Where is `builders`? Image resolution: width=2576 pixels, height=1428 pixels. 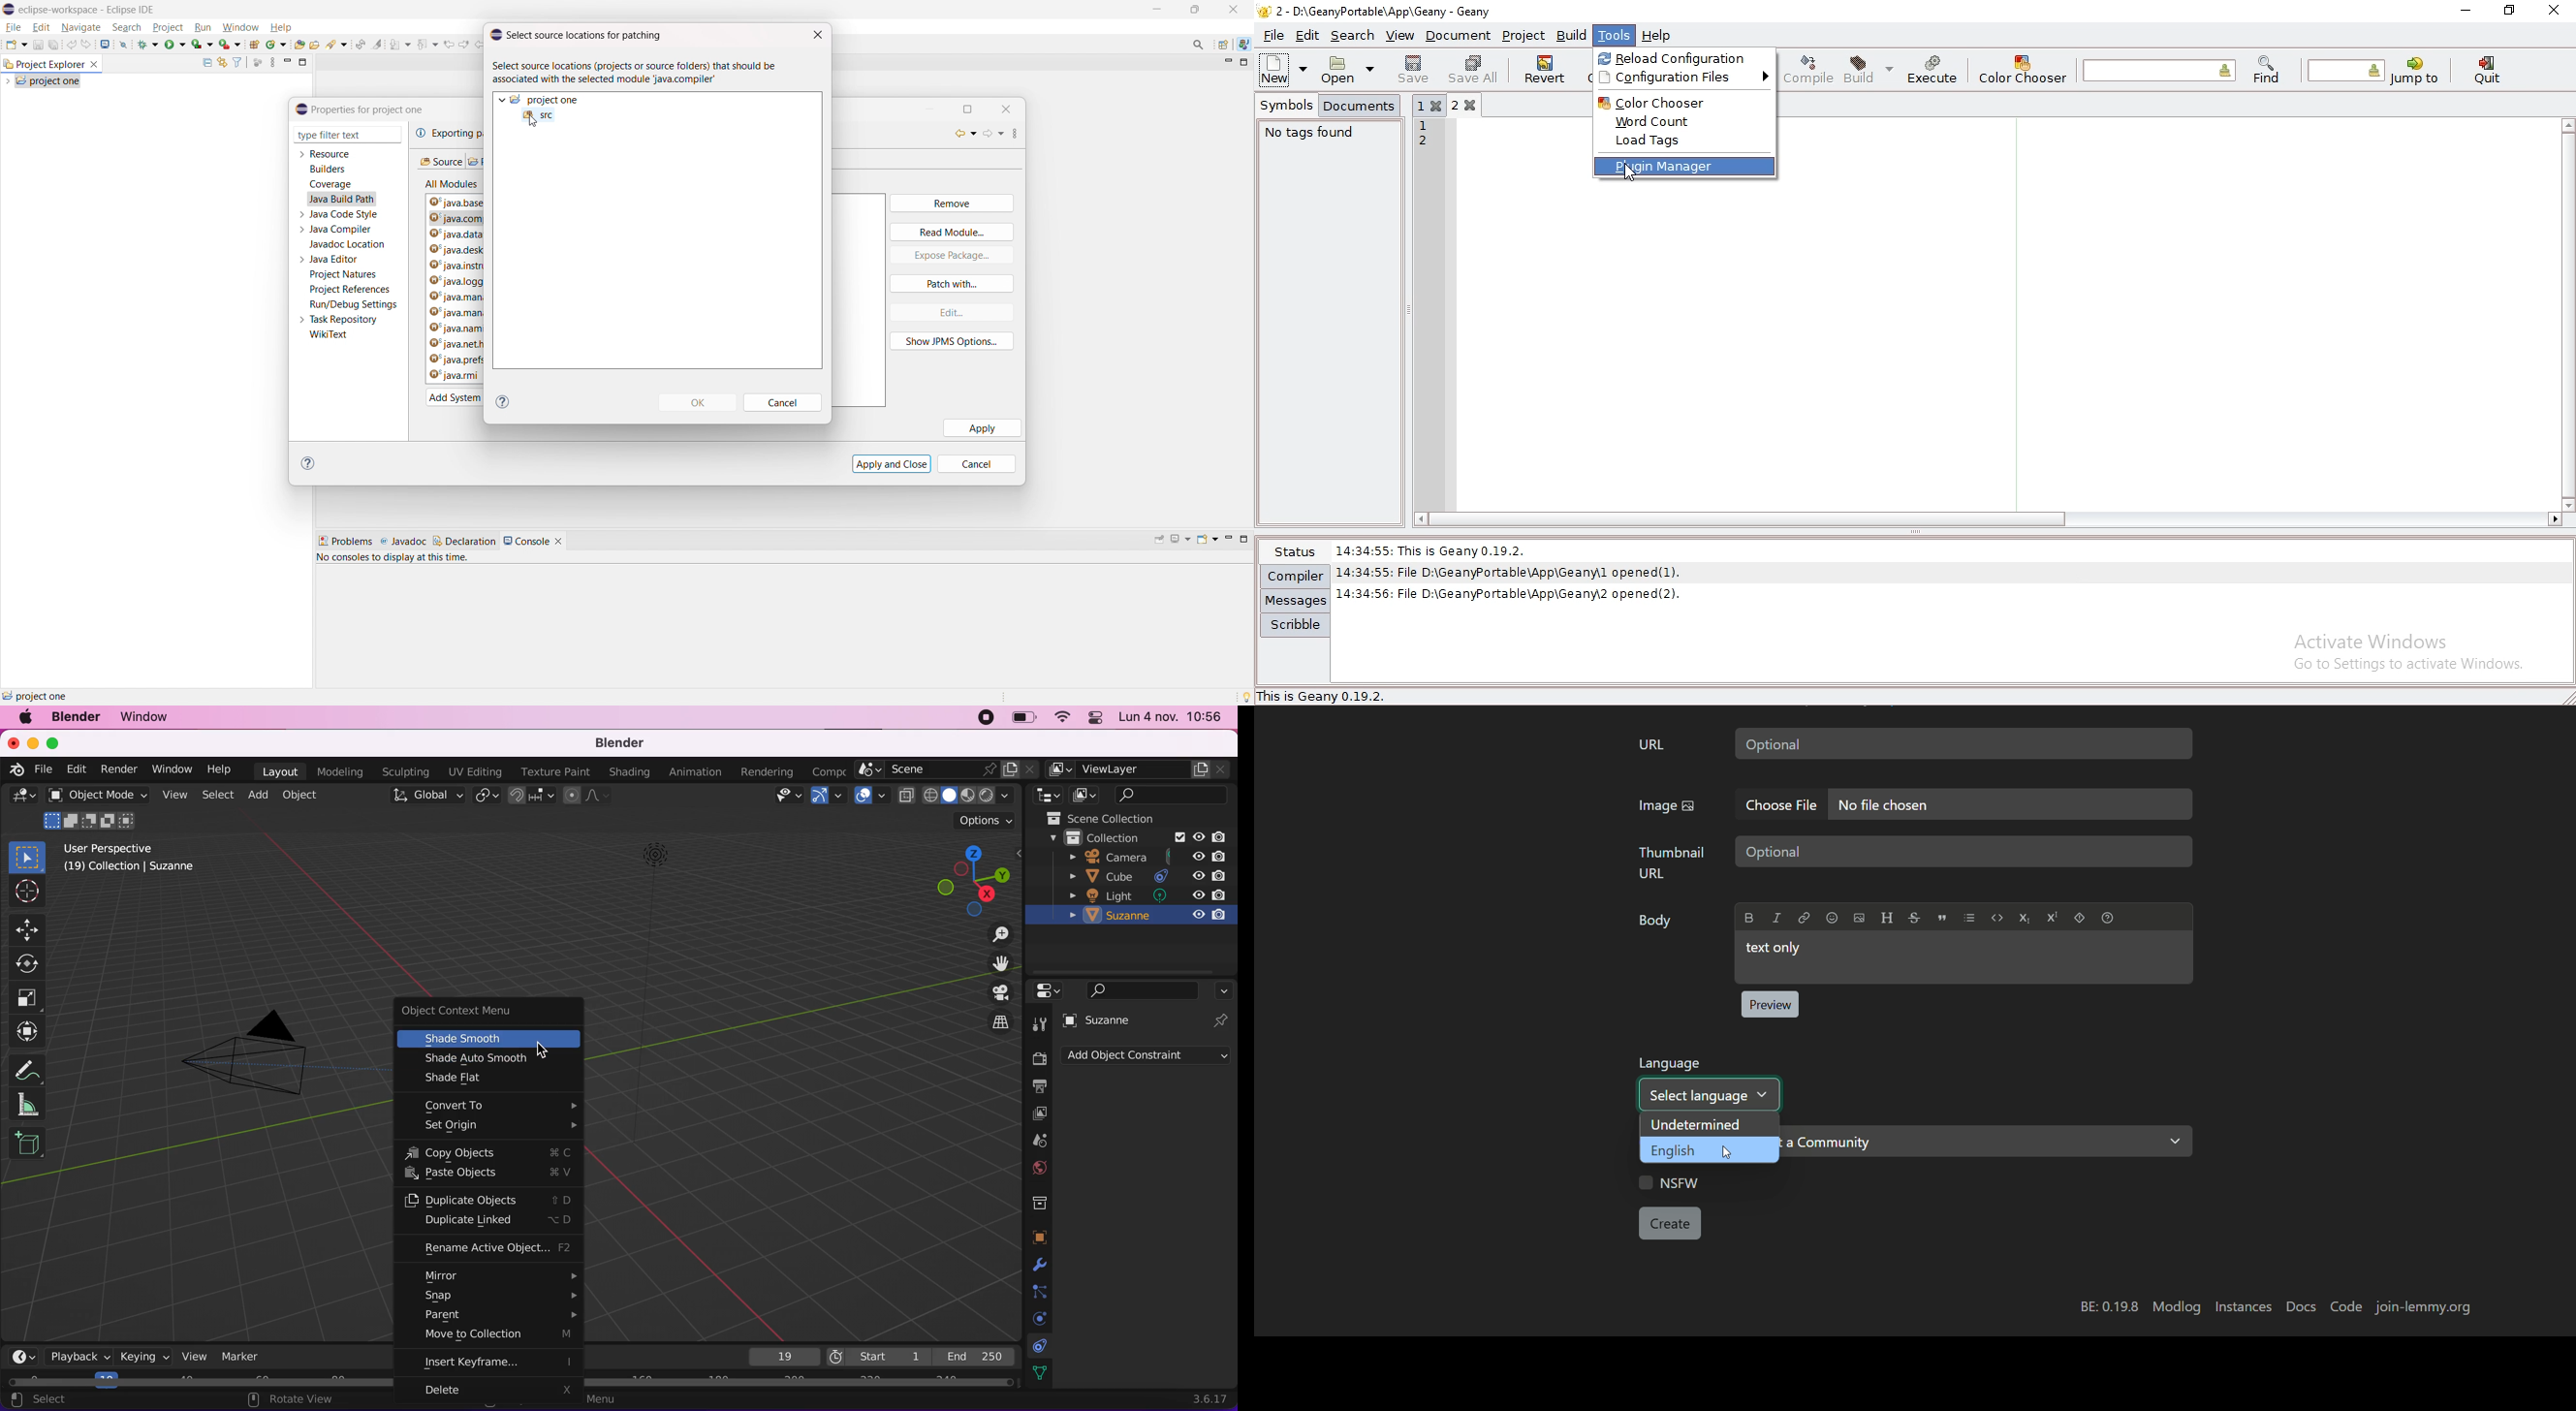 builders is located at coordinates (327, 169).